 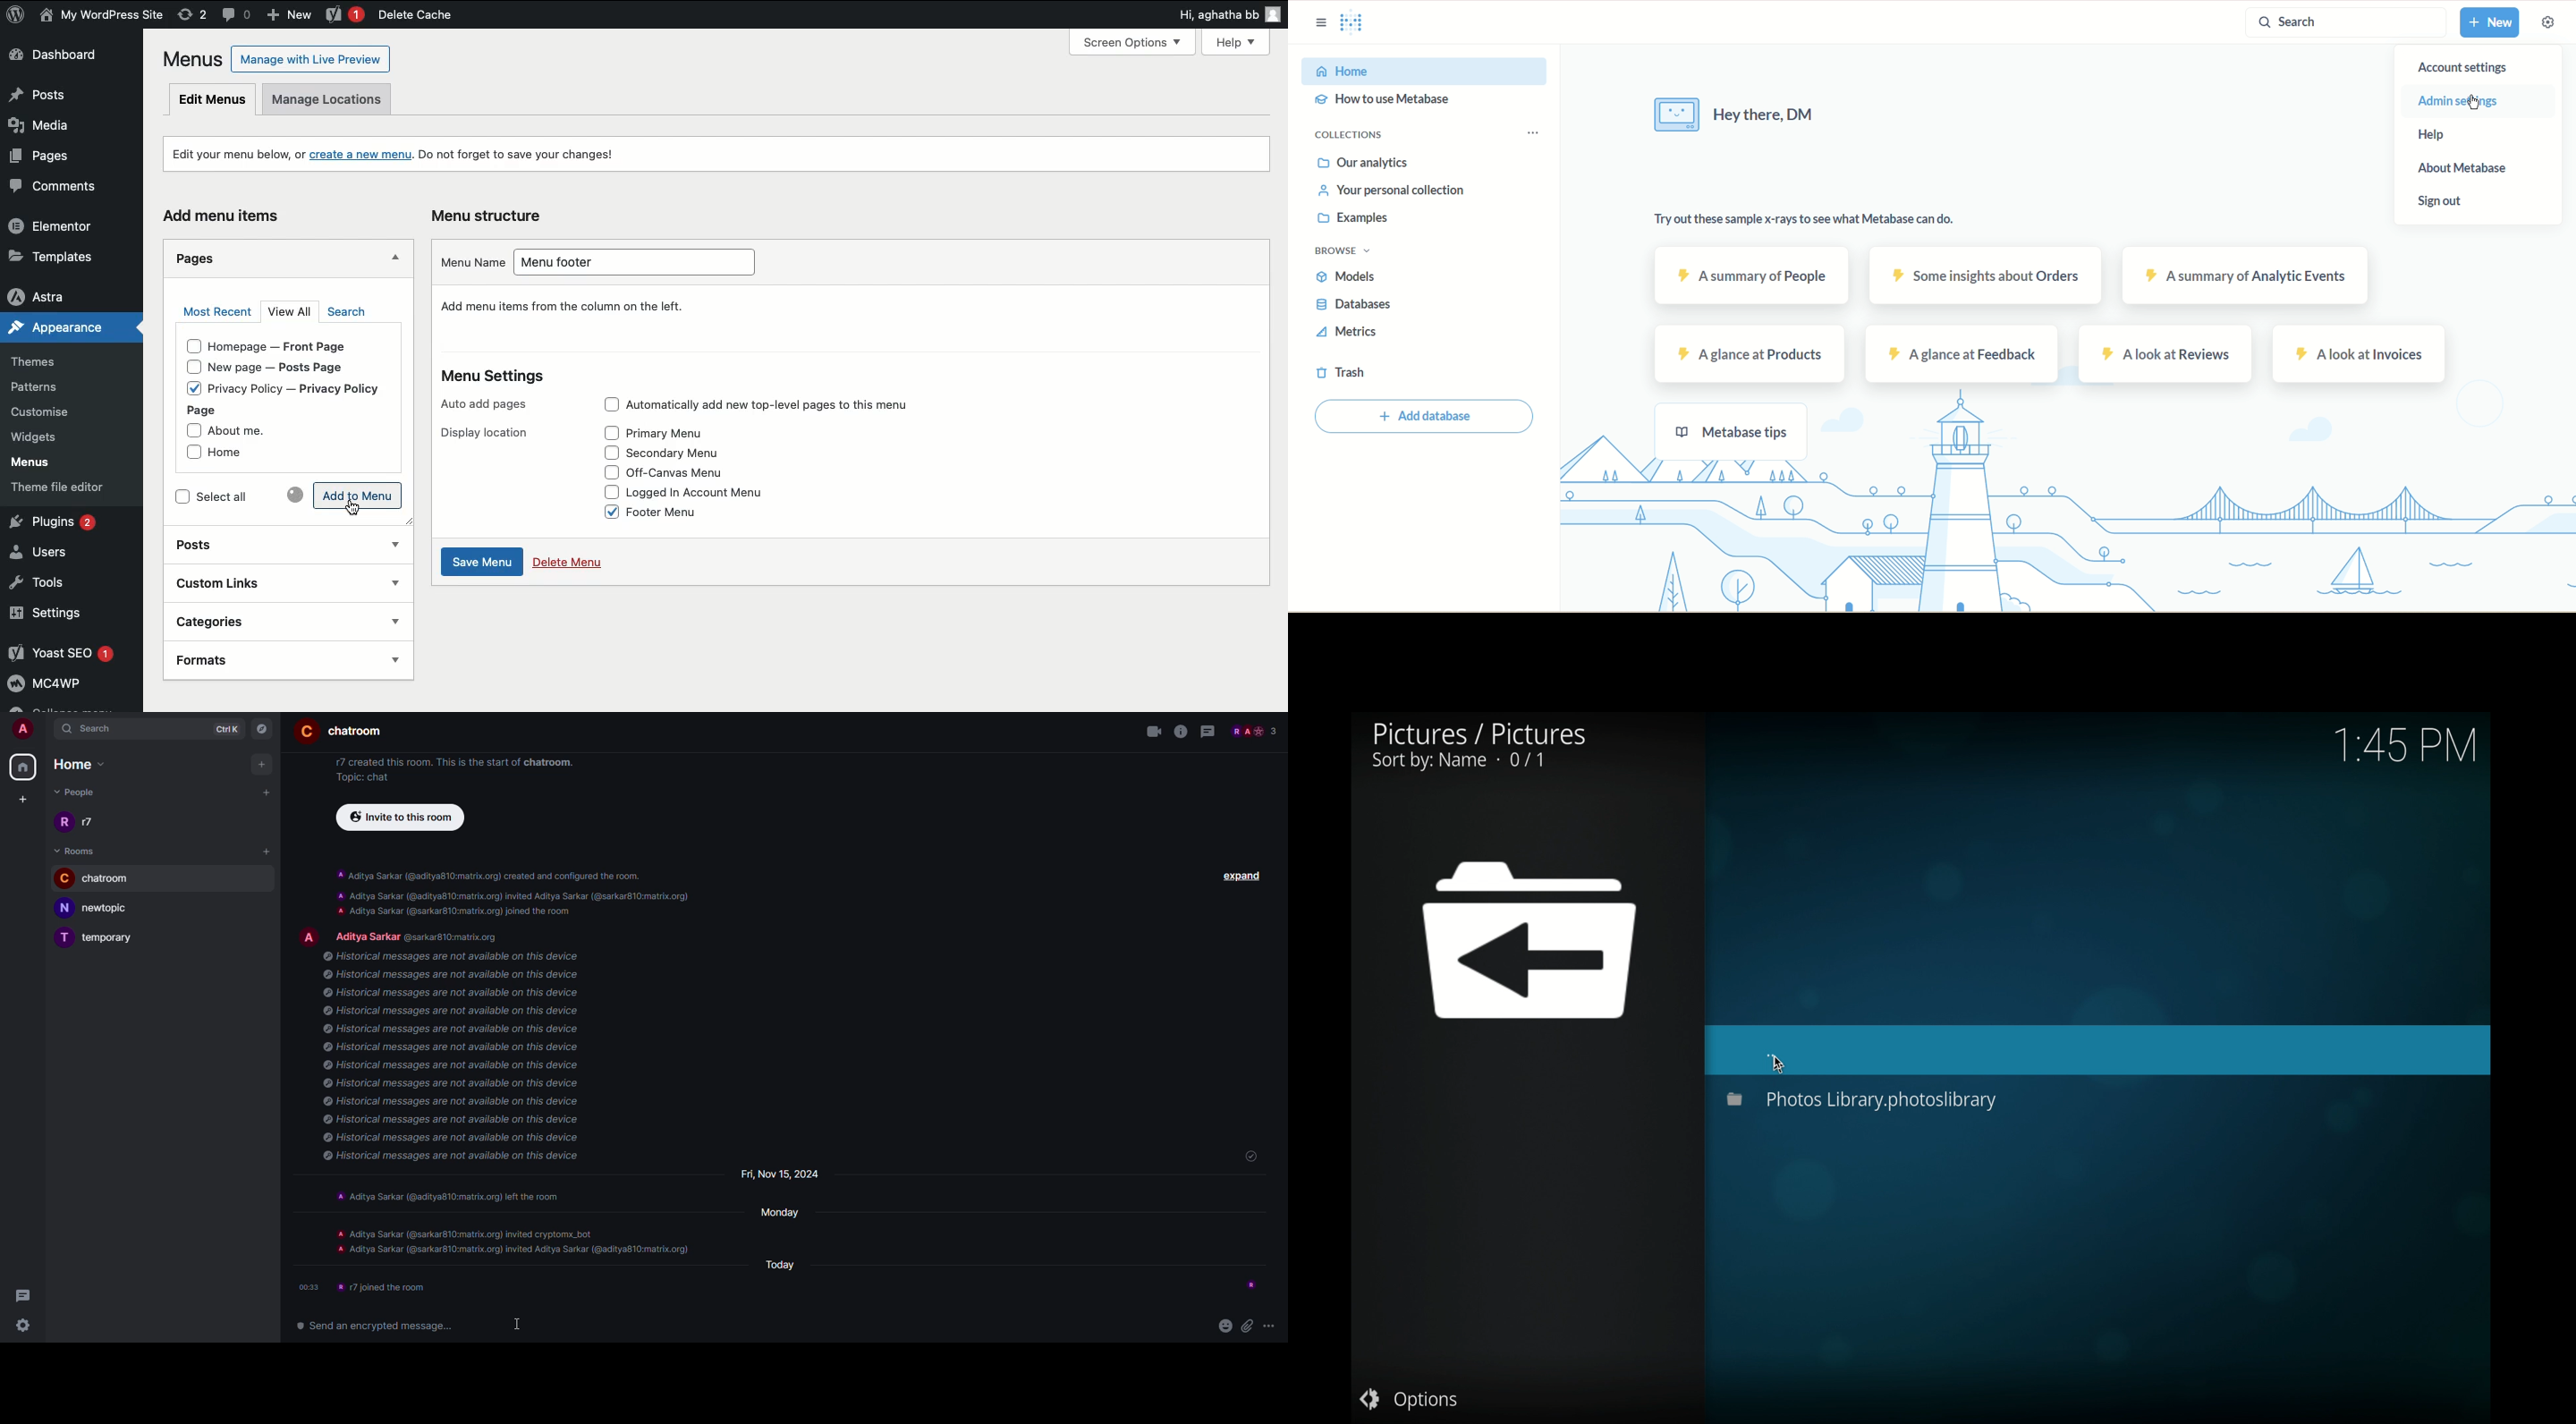 What do you see at coordinates (495, 378) in the screenshot?
I see `Menu settings` at bounding box center [495, 378].